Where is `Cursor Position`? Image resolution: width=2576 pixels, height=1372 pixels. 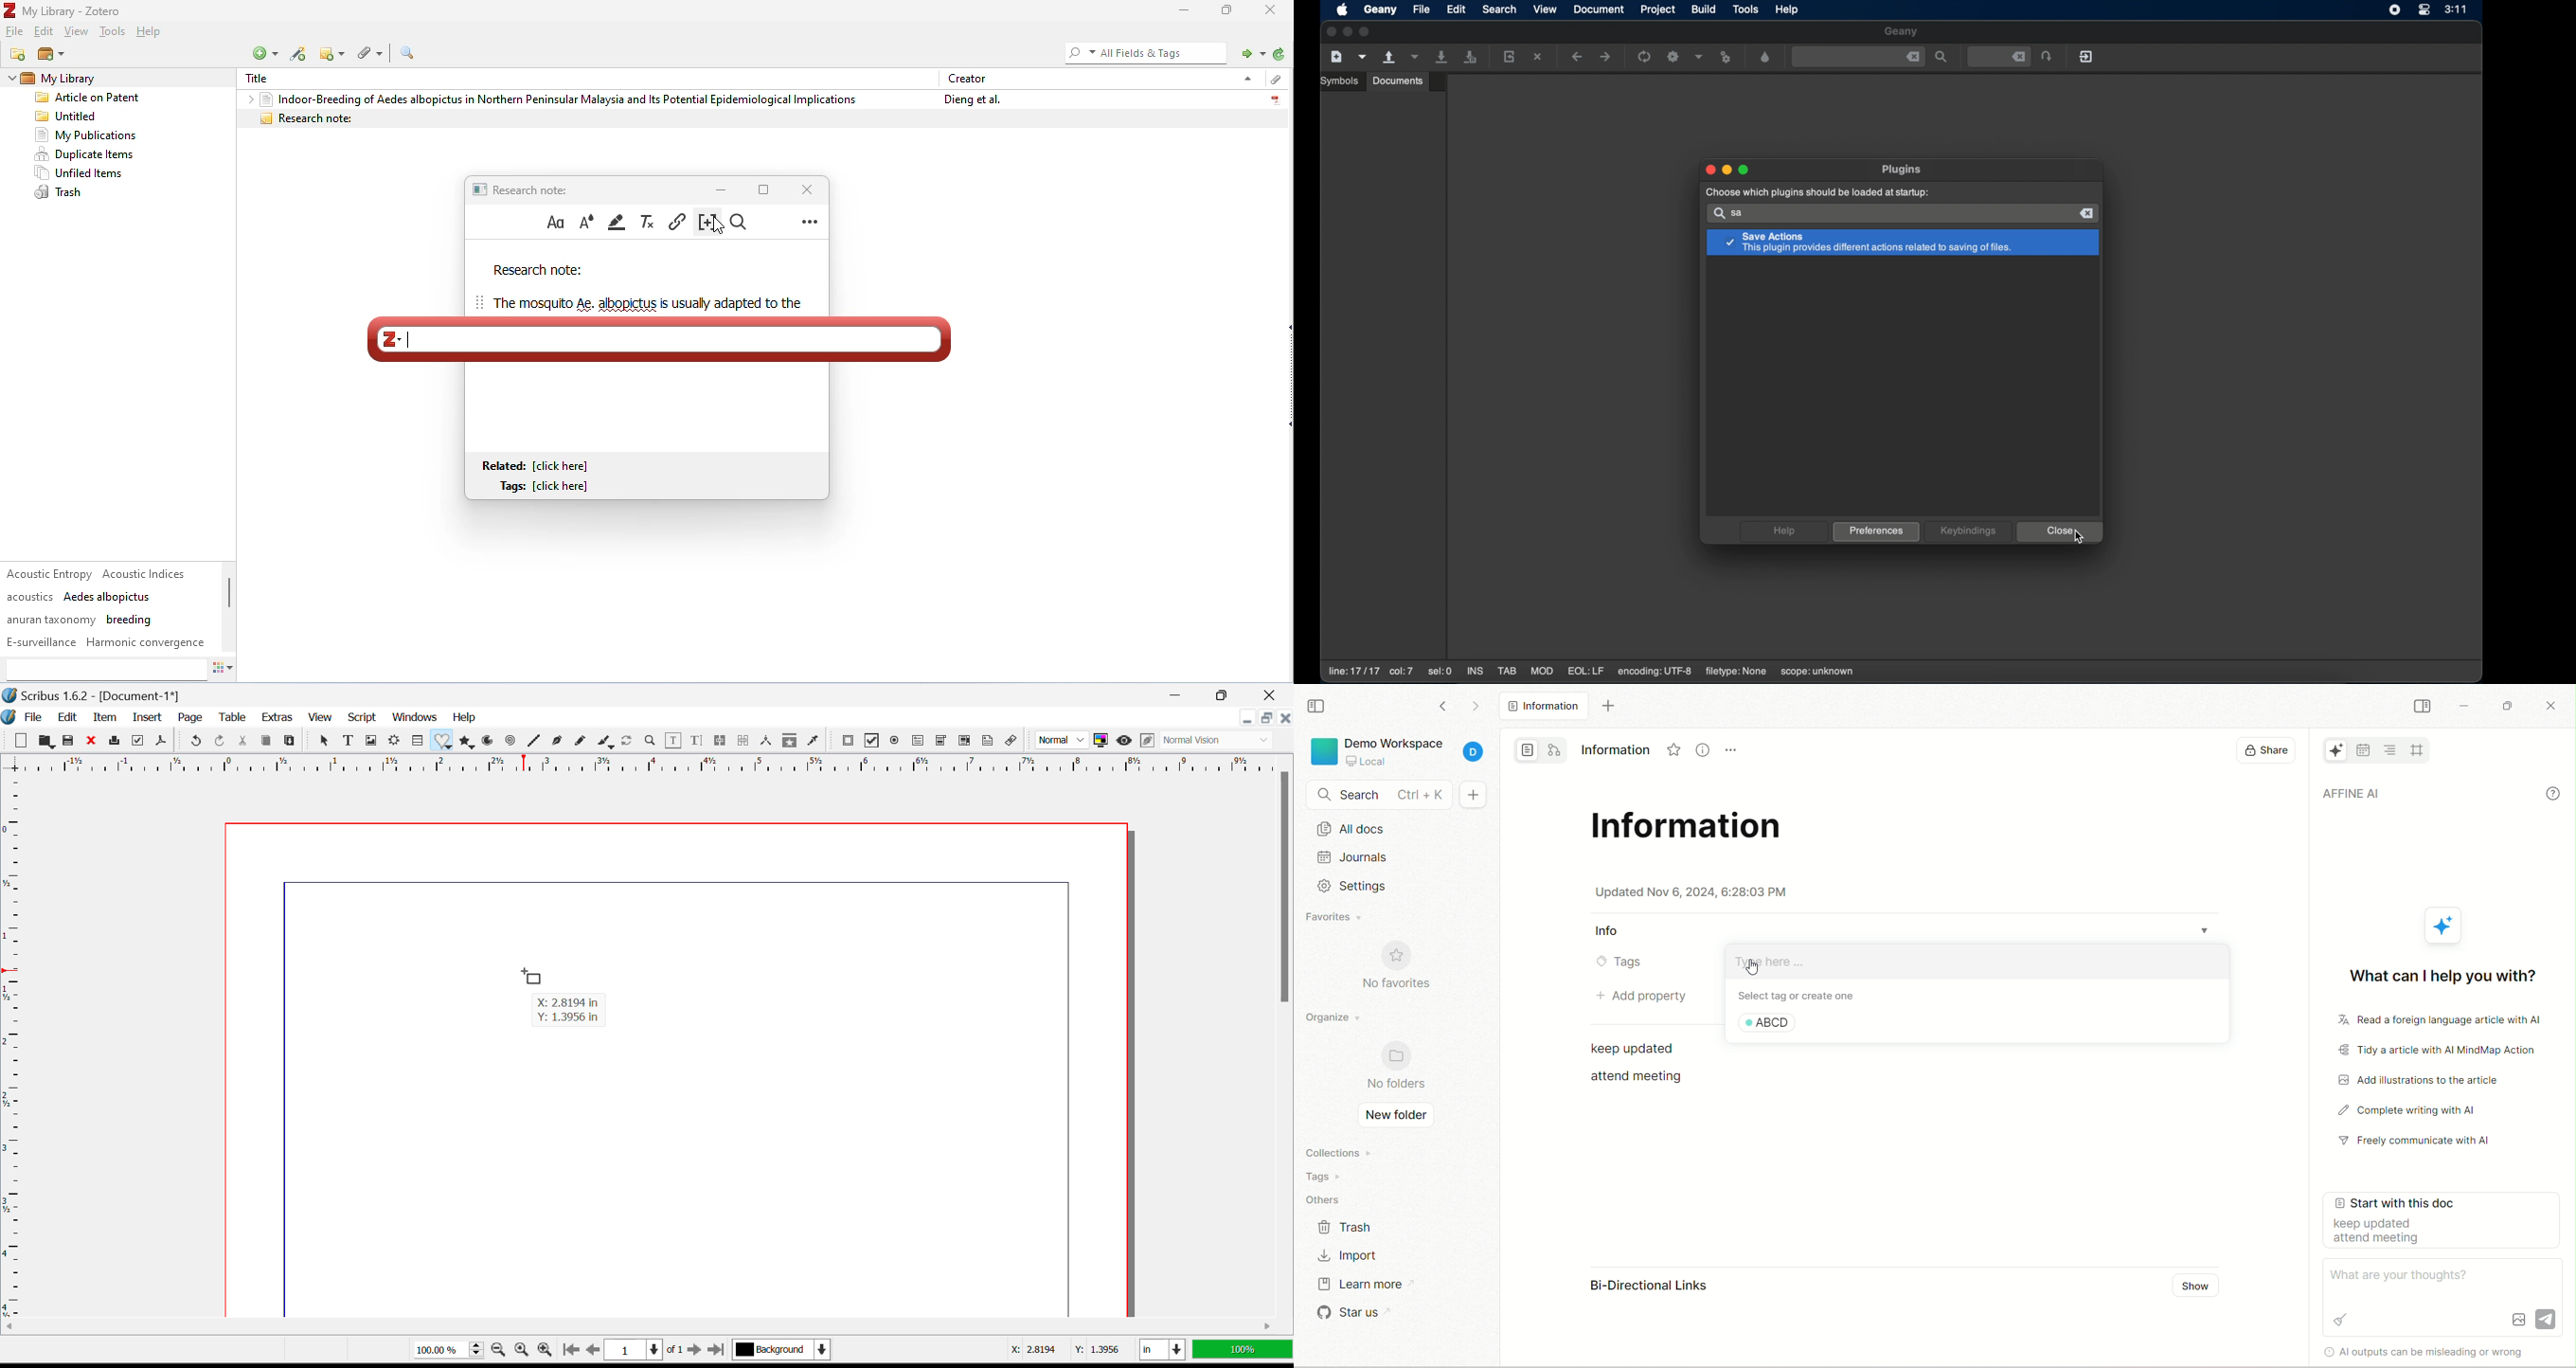
Cursor Position is located at coordinates (1059, 1351).